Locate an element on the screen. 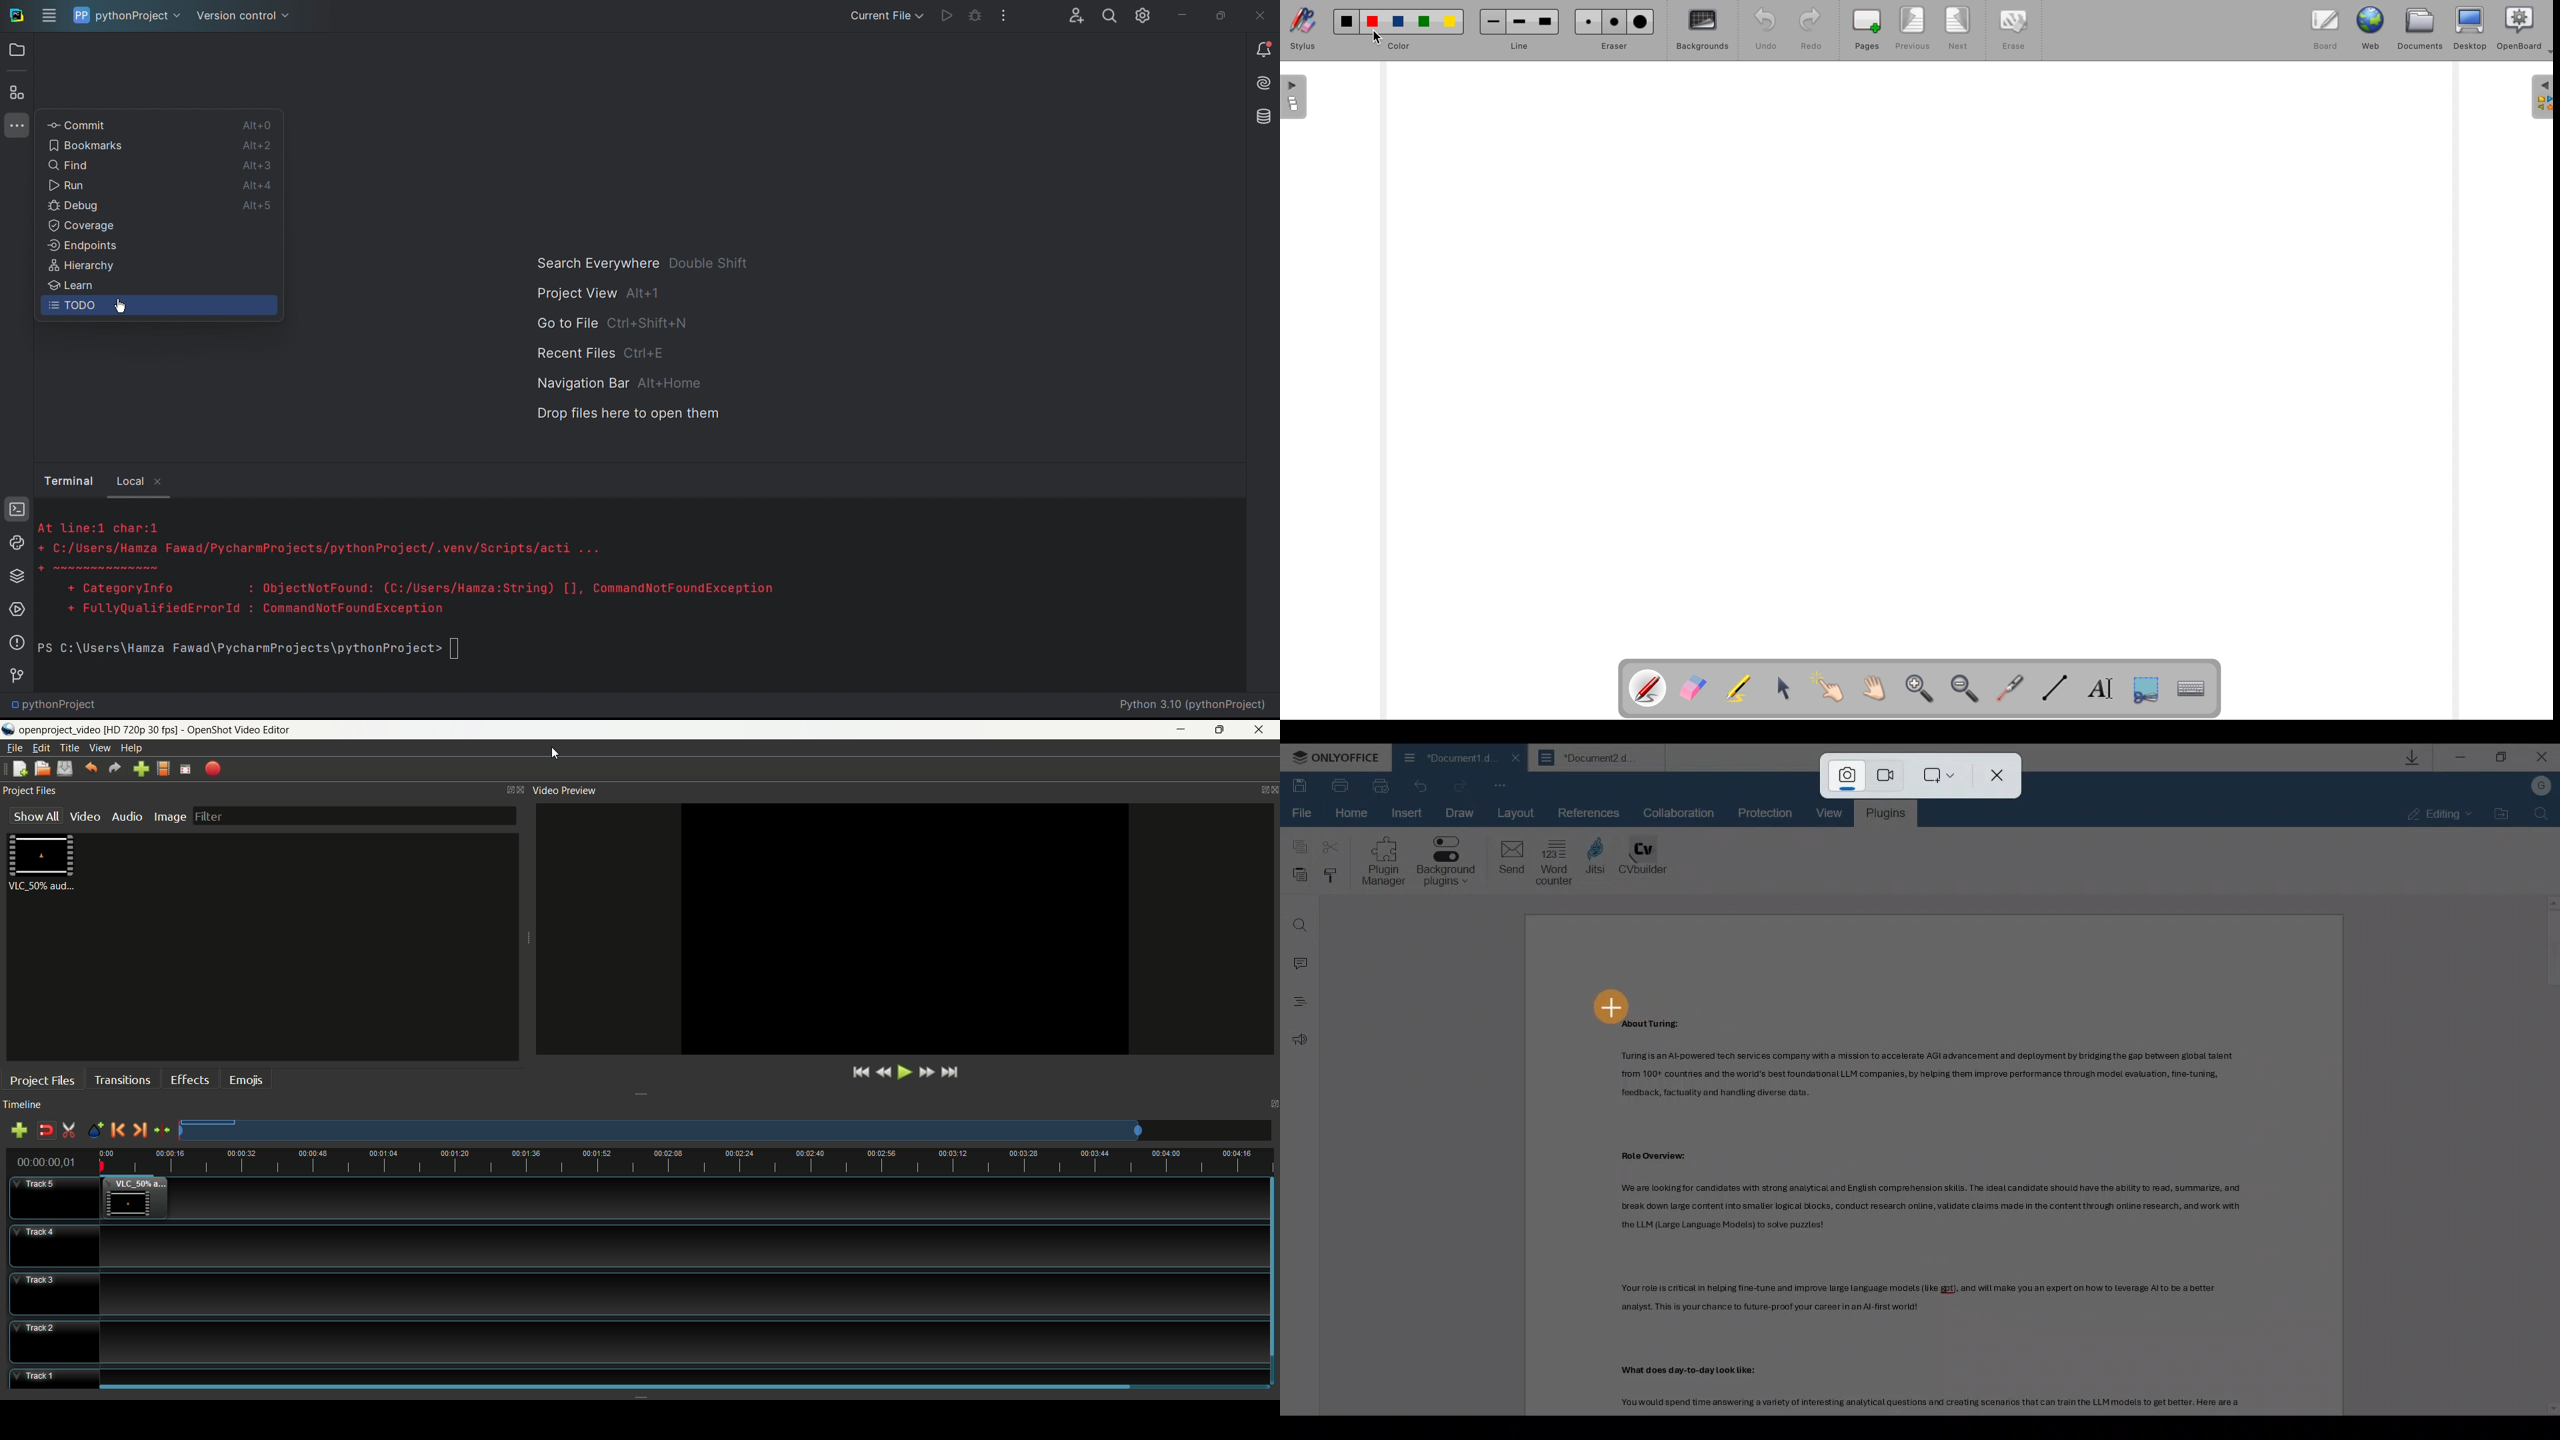  Close is located at coordinates (2542, 760).